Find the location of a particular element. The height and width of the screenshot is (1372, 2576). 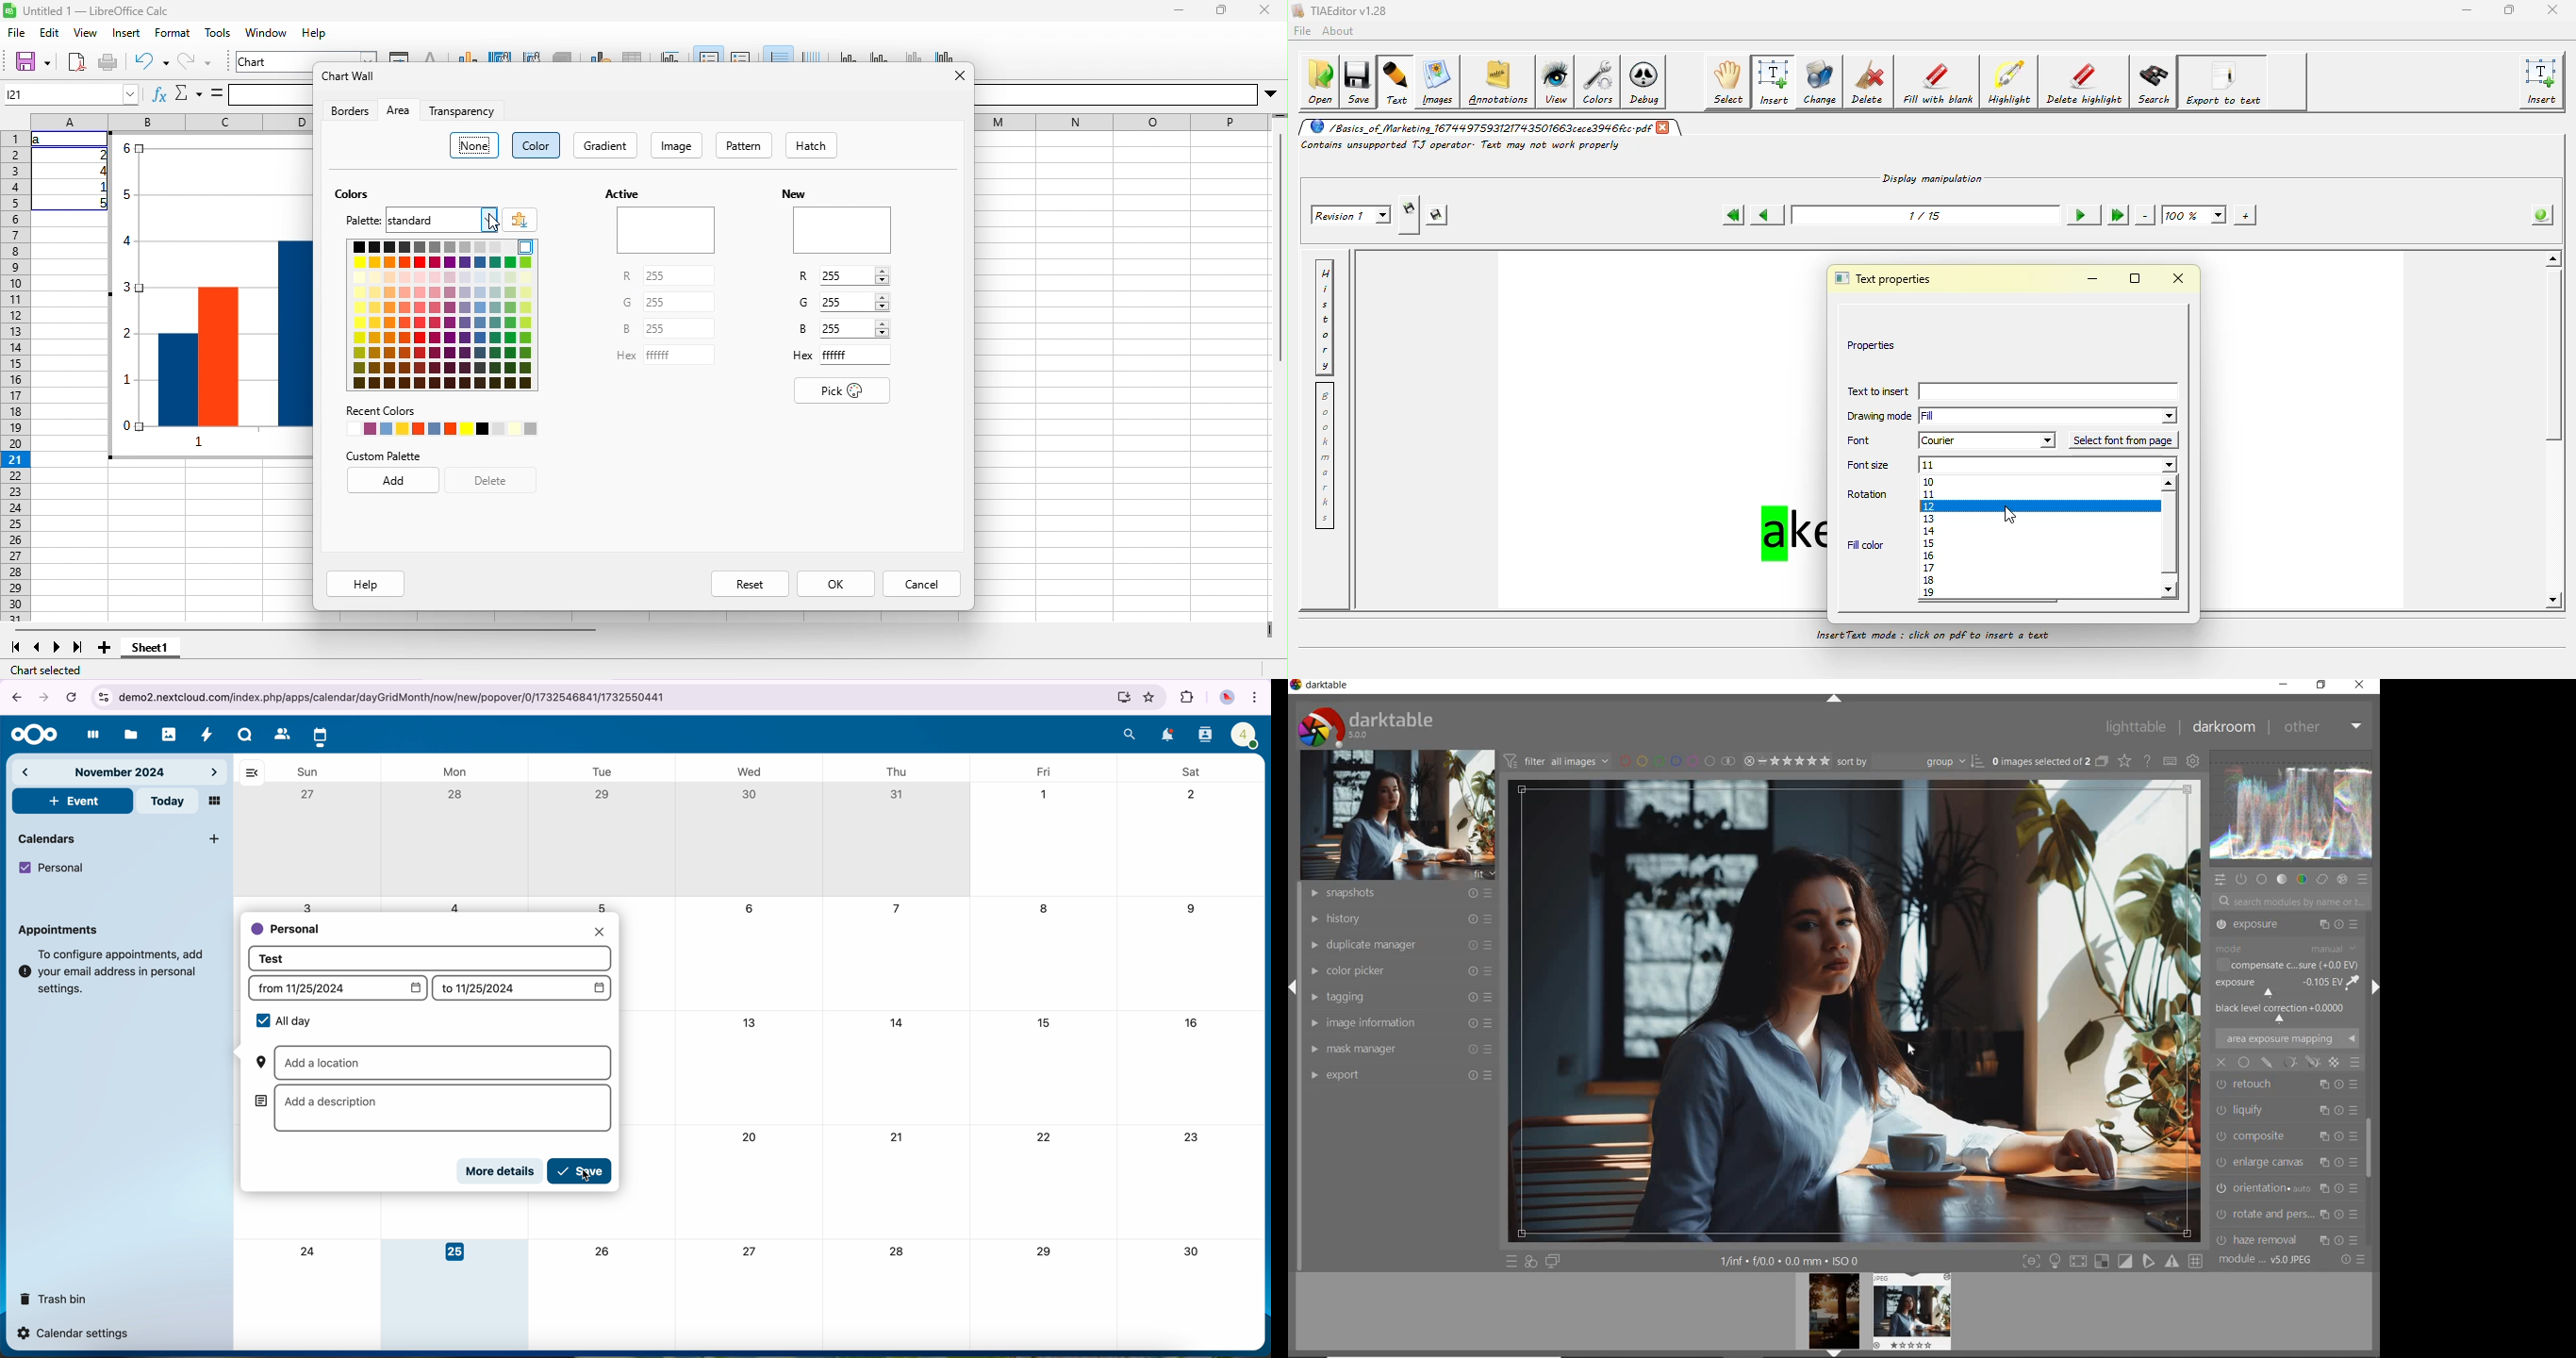

SCROLLBAR is located at coordinates (2372, 1154).